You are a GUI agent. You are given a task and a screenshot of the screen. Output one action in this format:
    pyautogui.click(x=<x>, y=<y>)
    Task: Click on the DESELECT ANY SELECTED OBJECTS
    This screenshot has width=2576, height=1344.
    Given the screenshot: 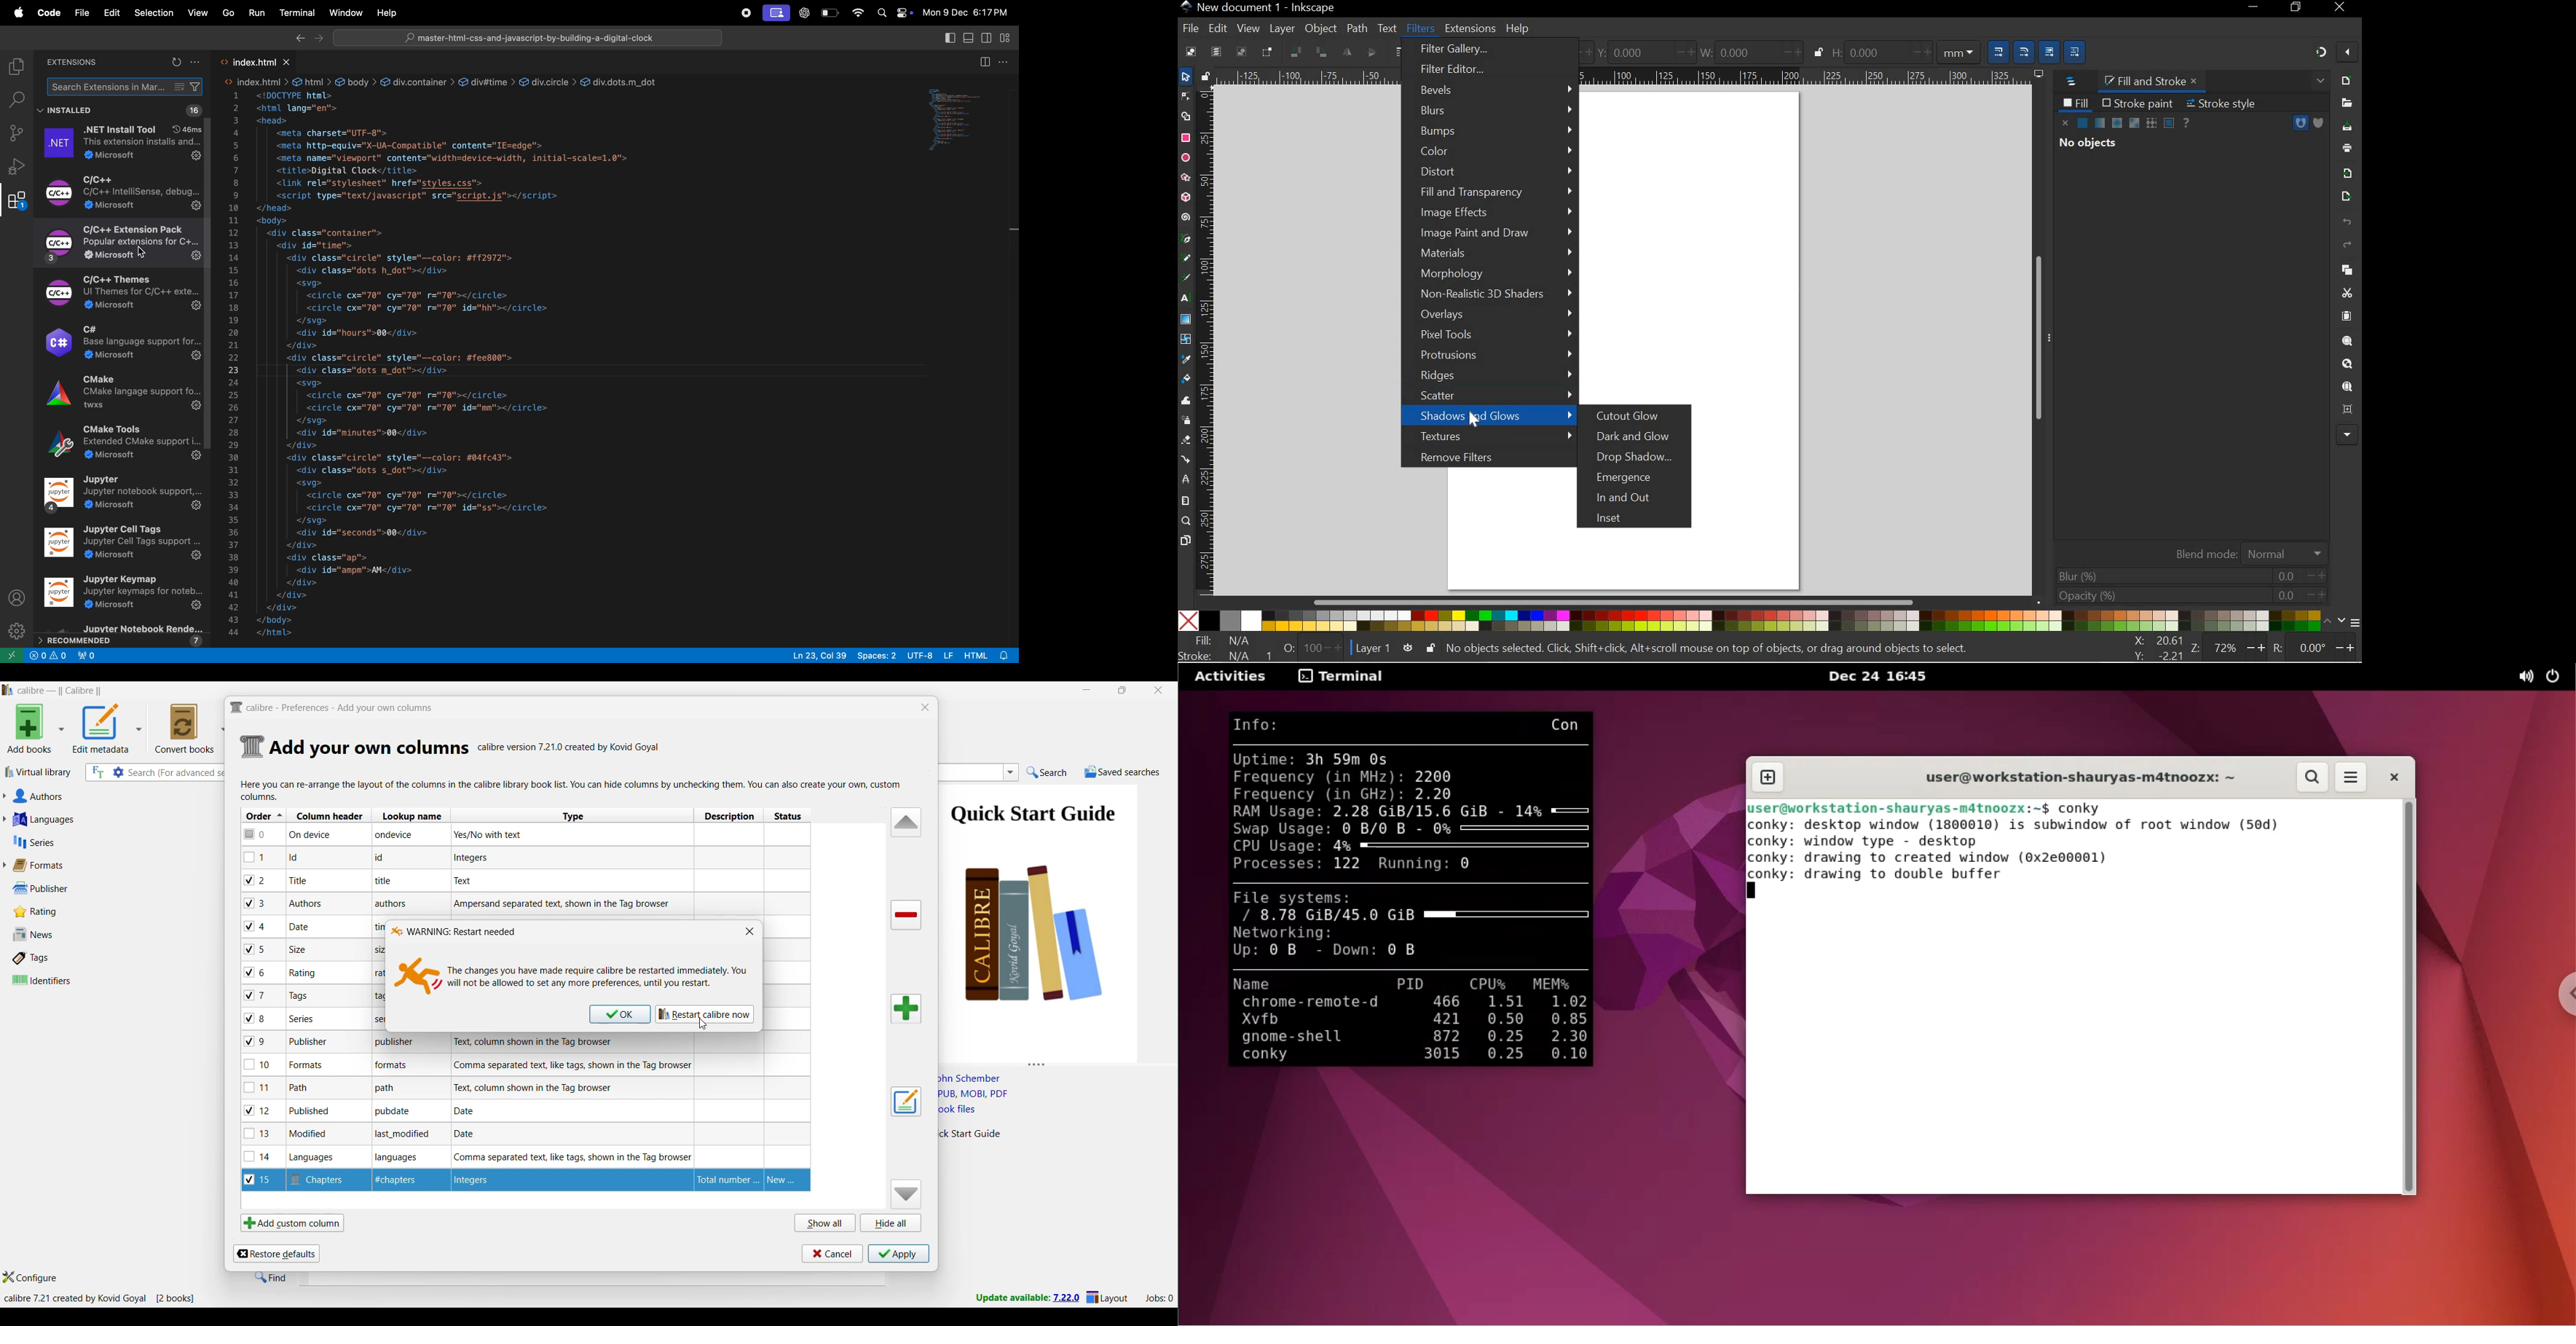 What is the action you would take?
    pyautogui.click(x=1241, y=51)
    